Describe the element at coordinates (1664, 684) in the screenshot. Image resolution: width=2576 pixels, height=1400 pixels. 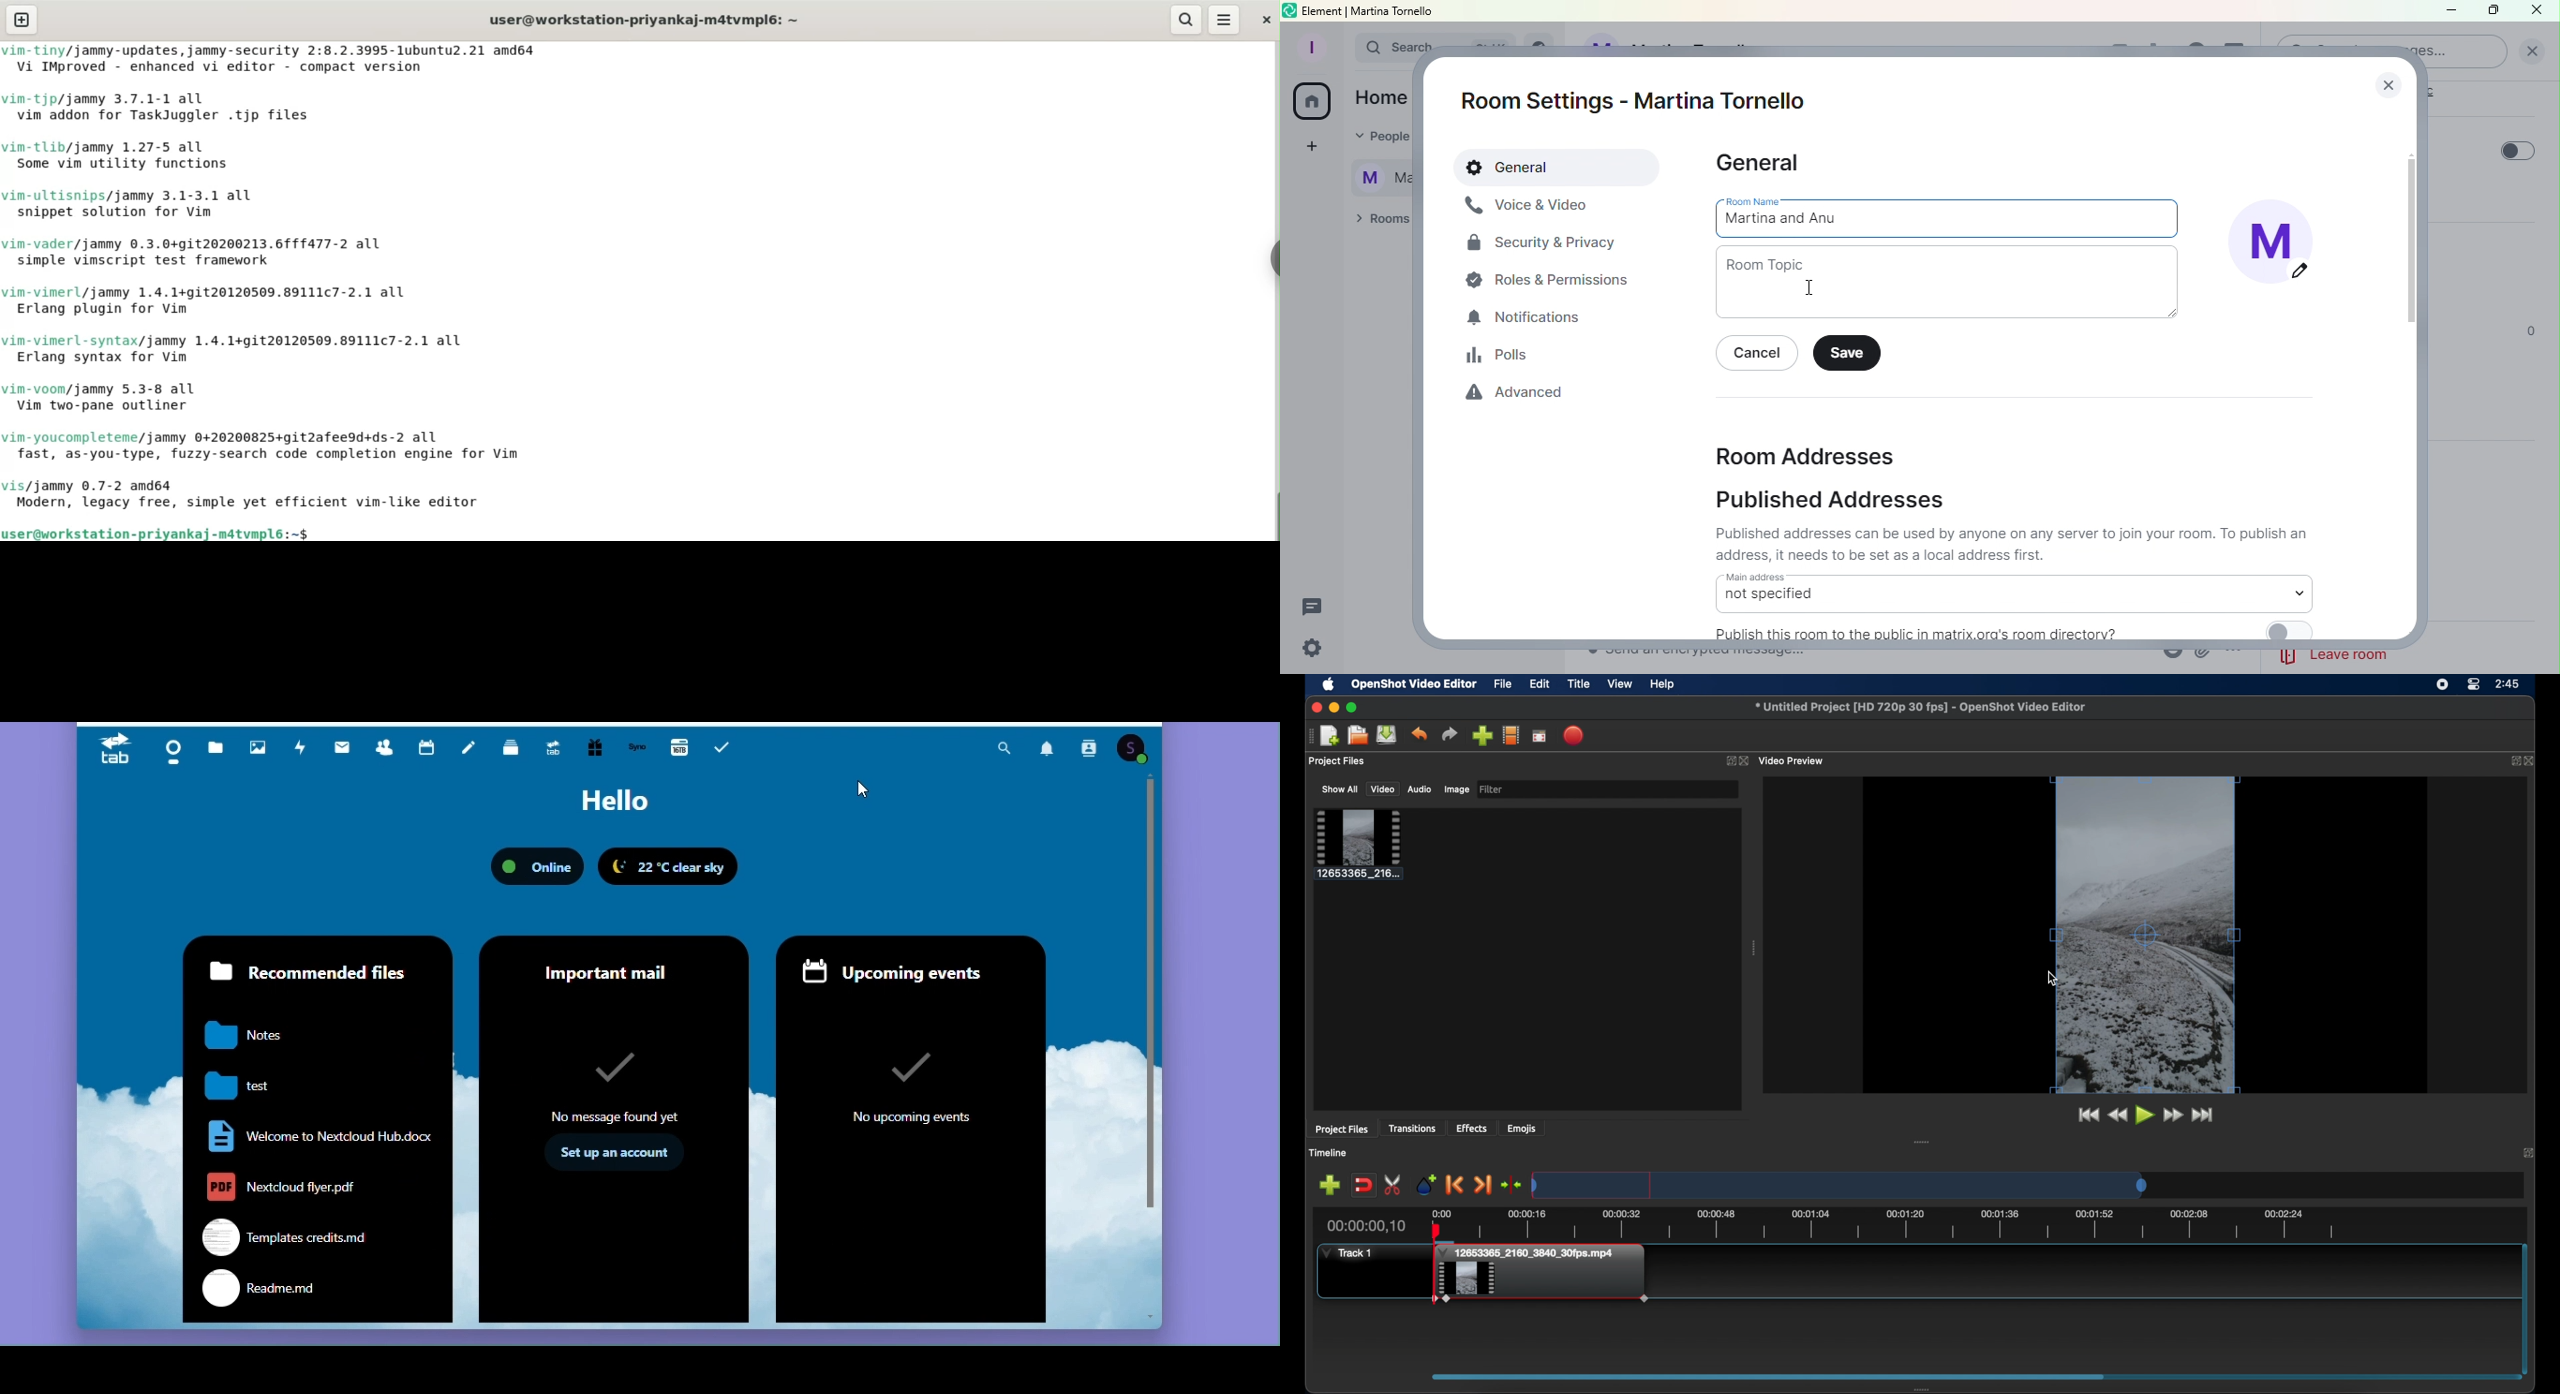
I see `help` at that location.